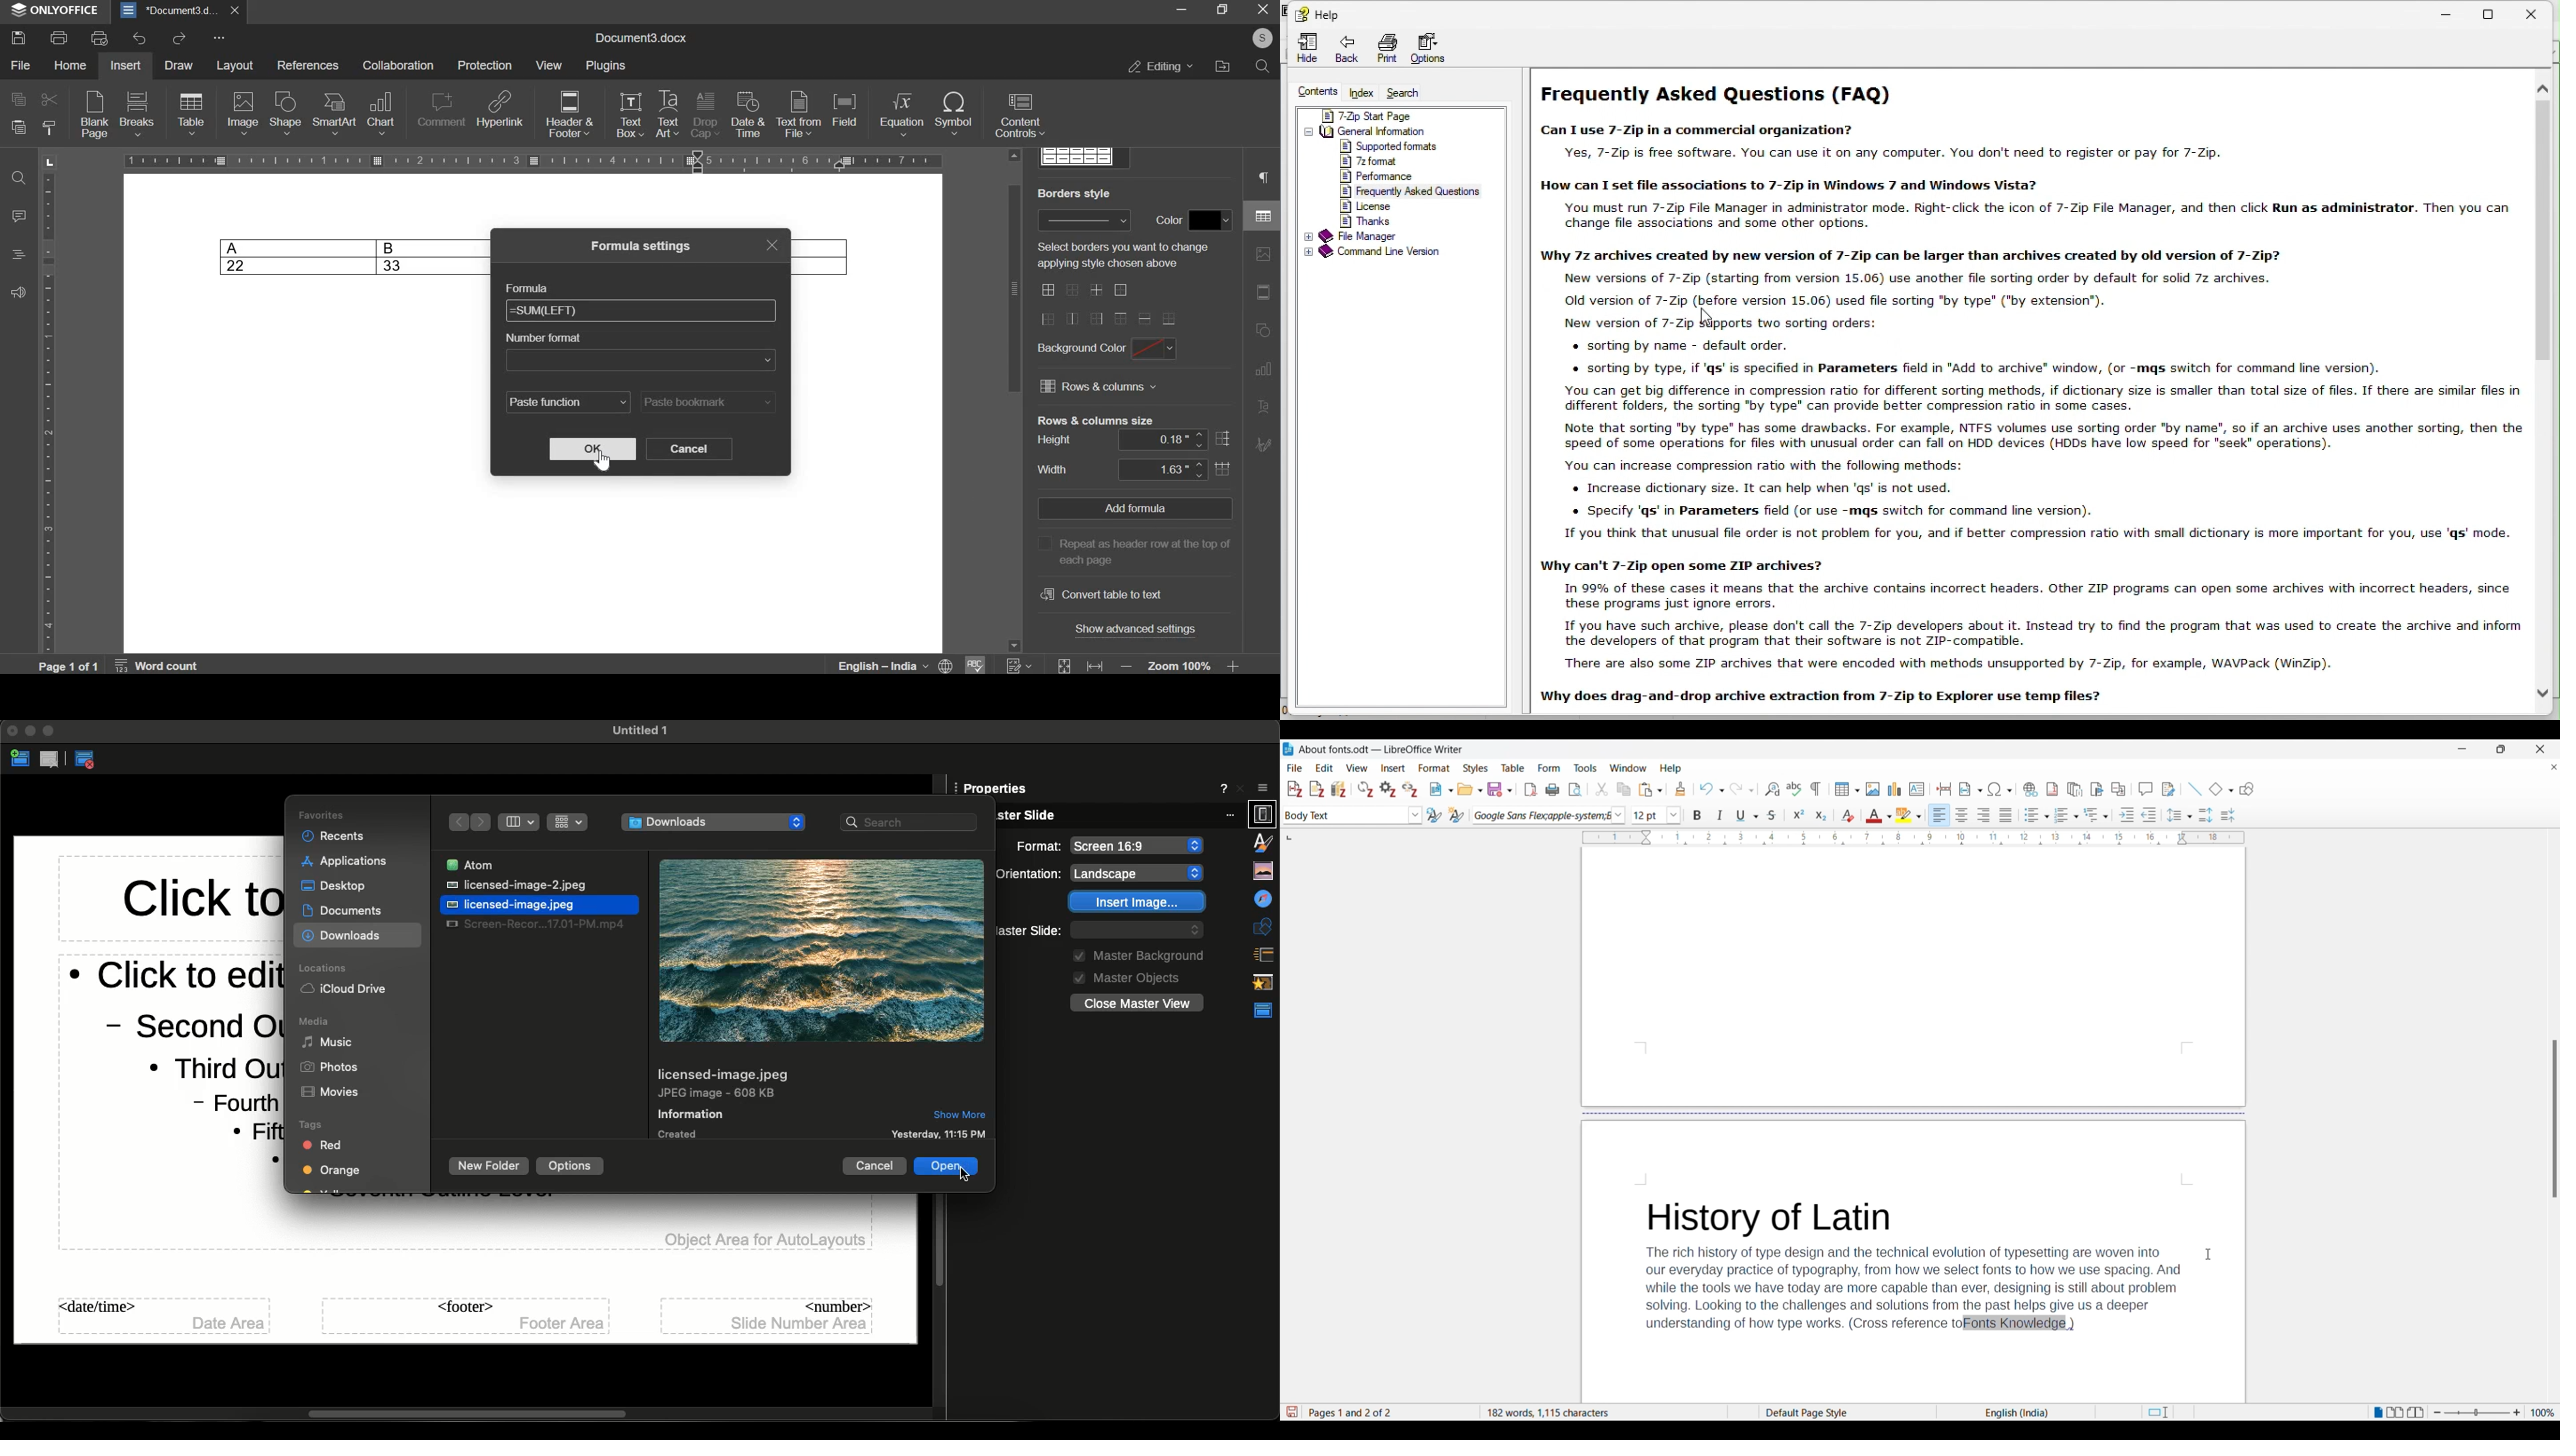 The width and height of the screenshot is (2576, 1456). What do you see at coordinates (1299, 48) in the screenshot?
I see `Hide` at bounding box center [1299, 48].